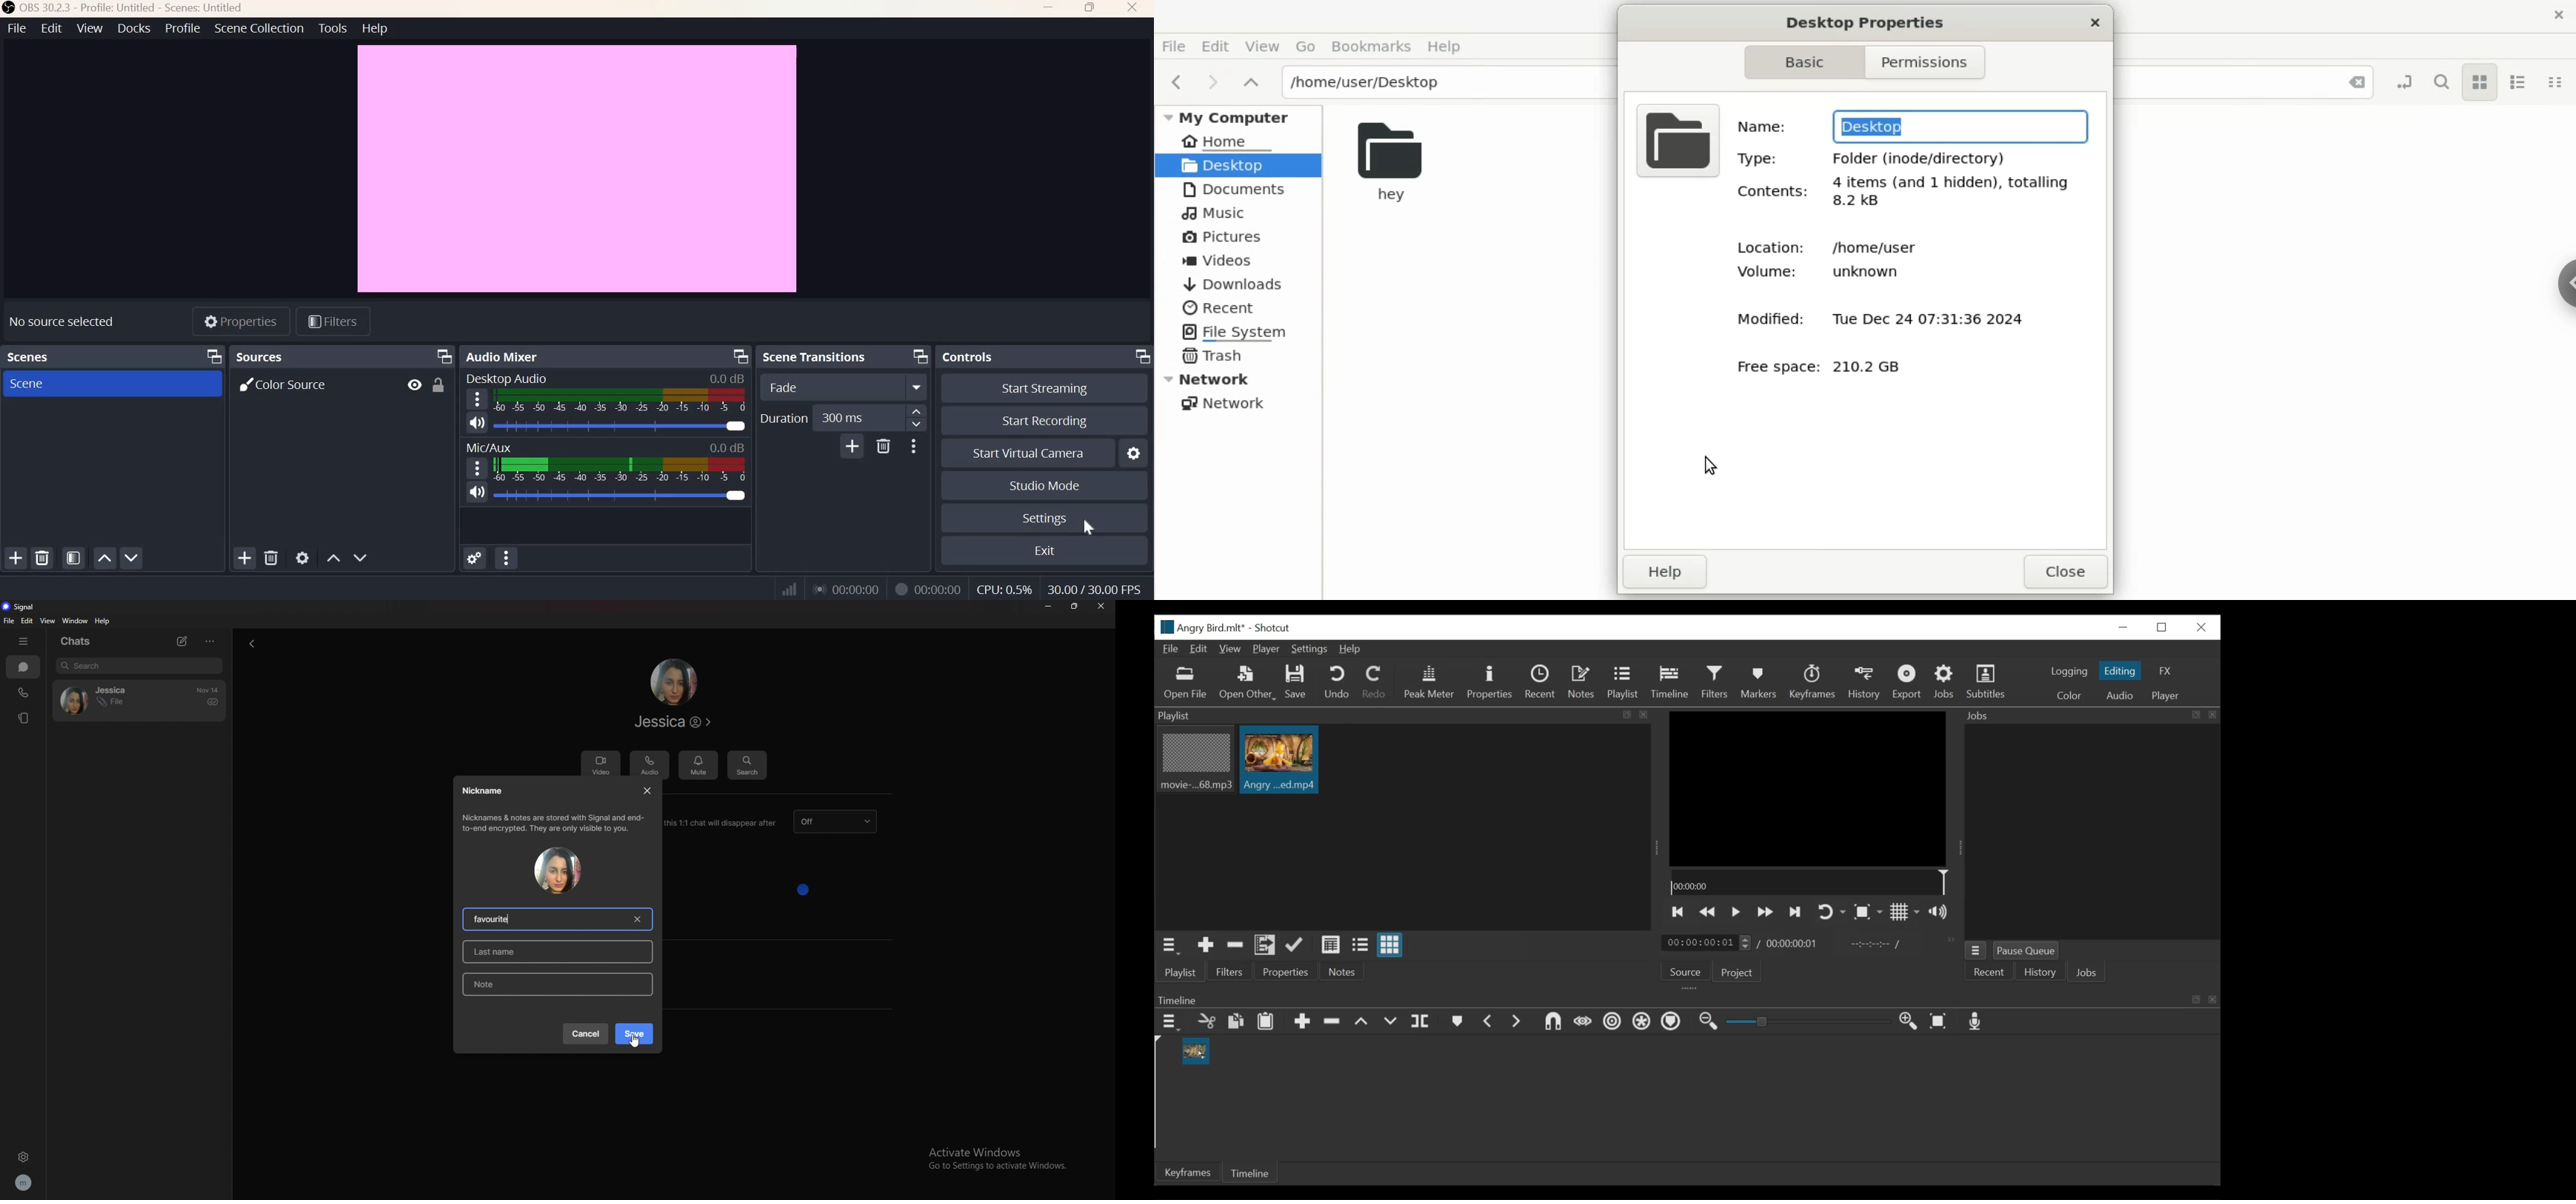 The width and height of the screenshot is (2576, 1204). I want to click on Delete Transition, so click(884, 447).